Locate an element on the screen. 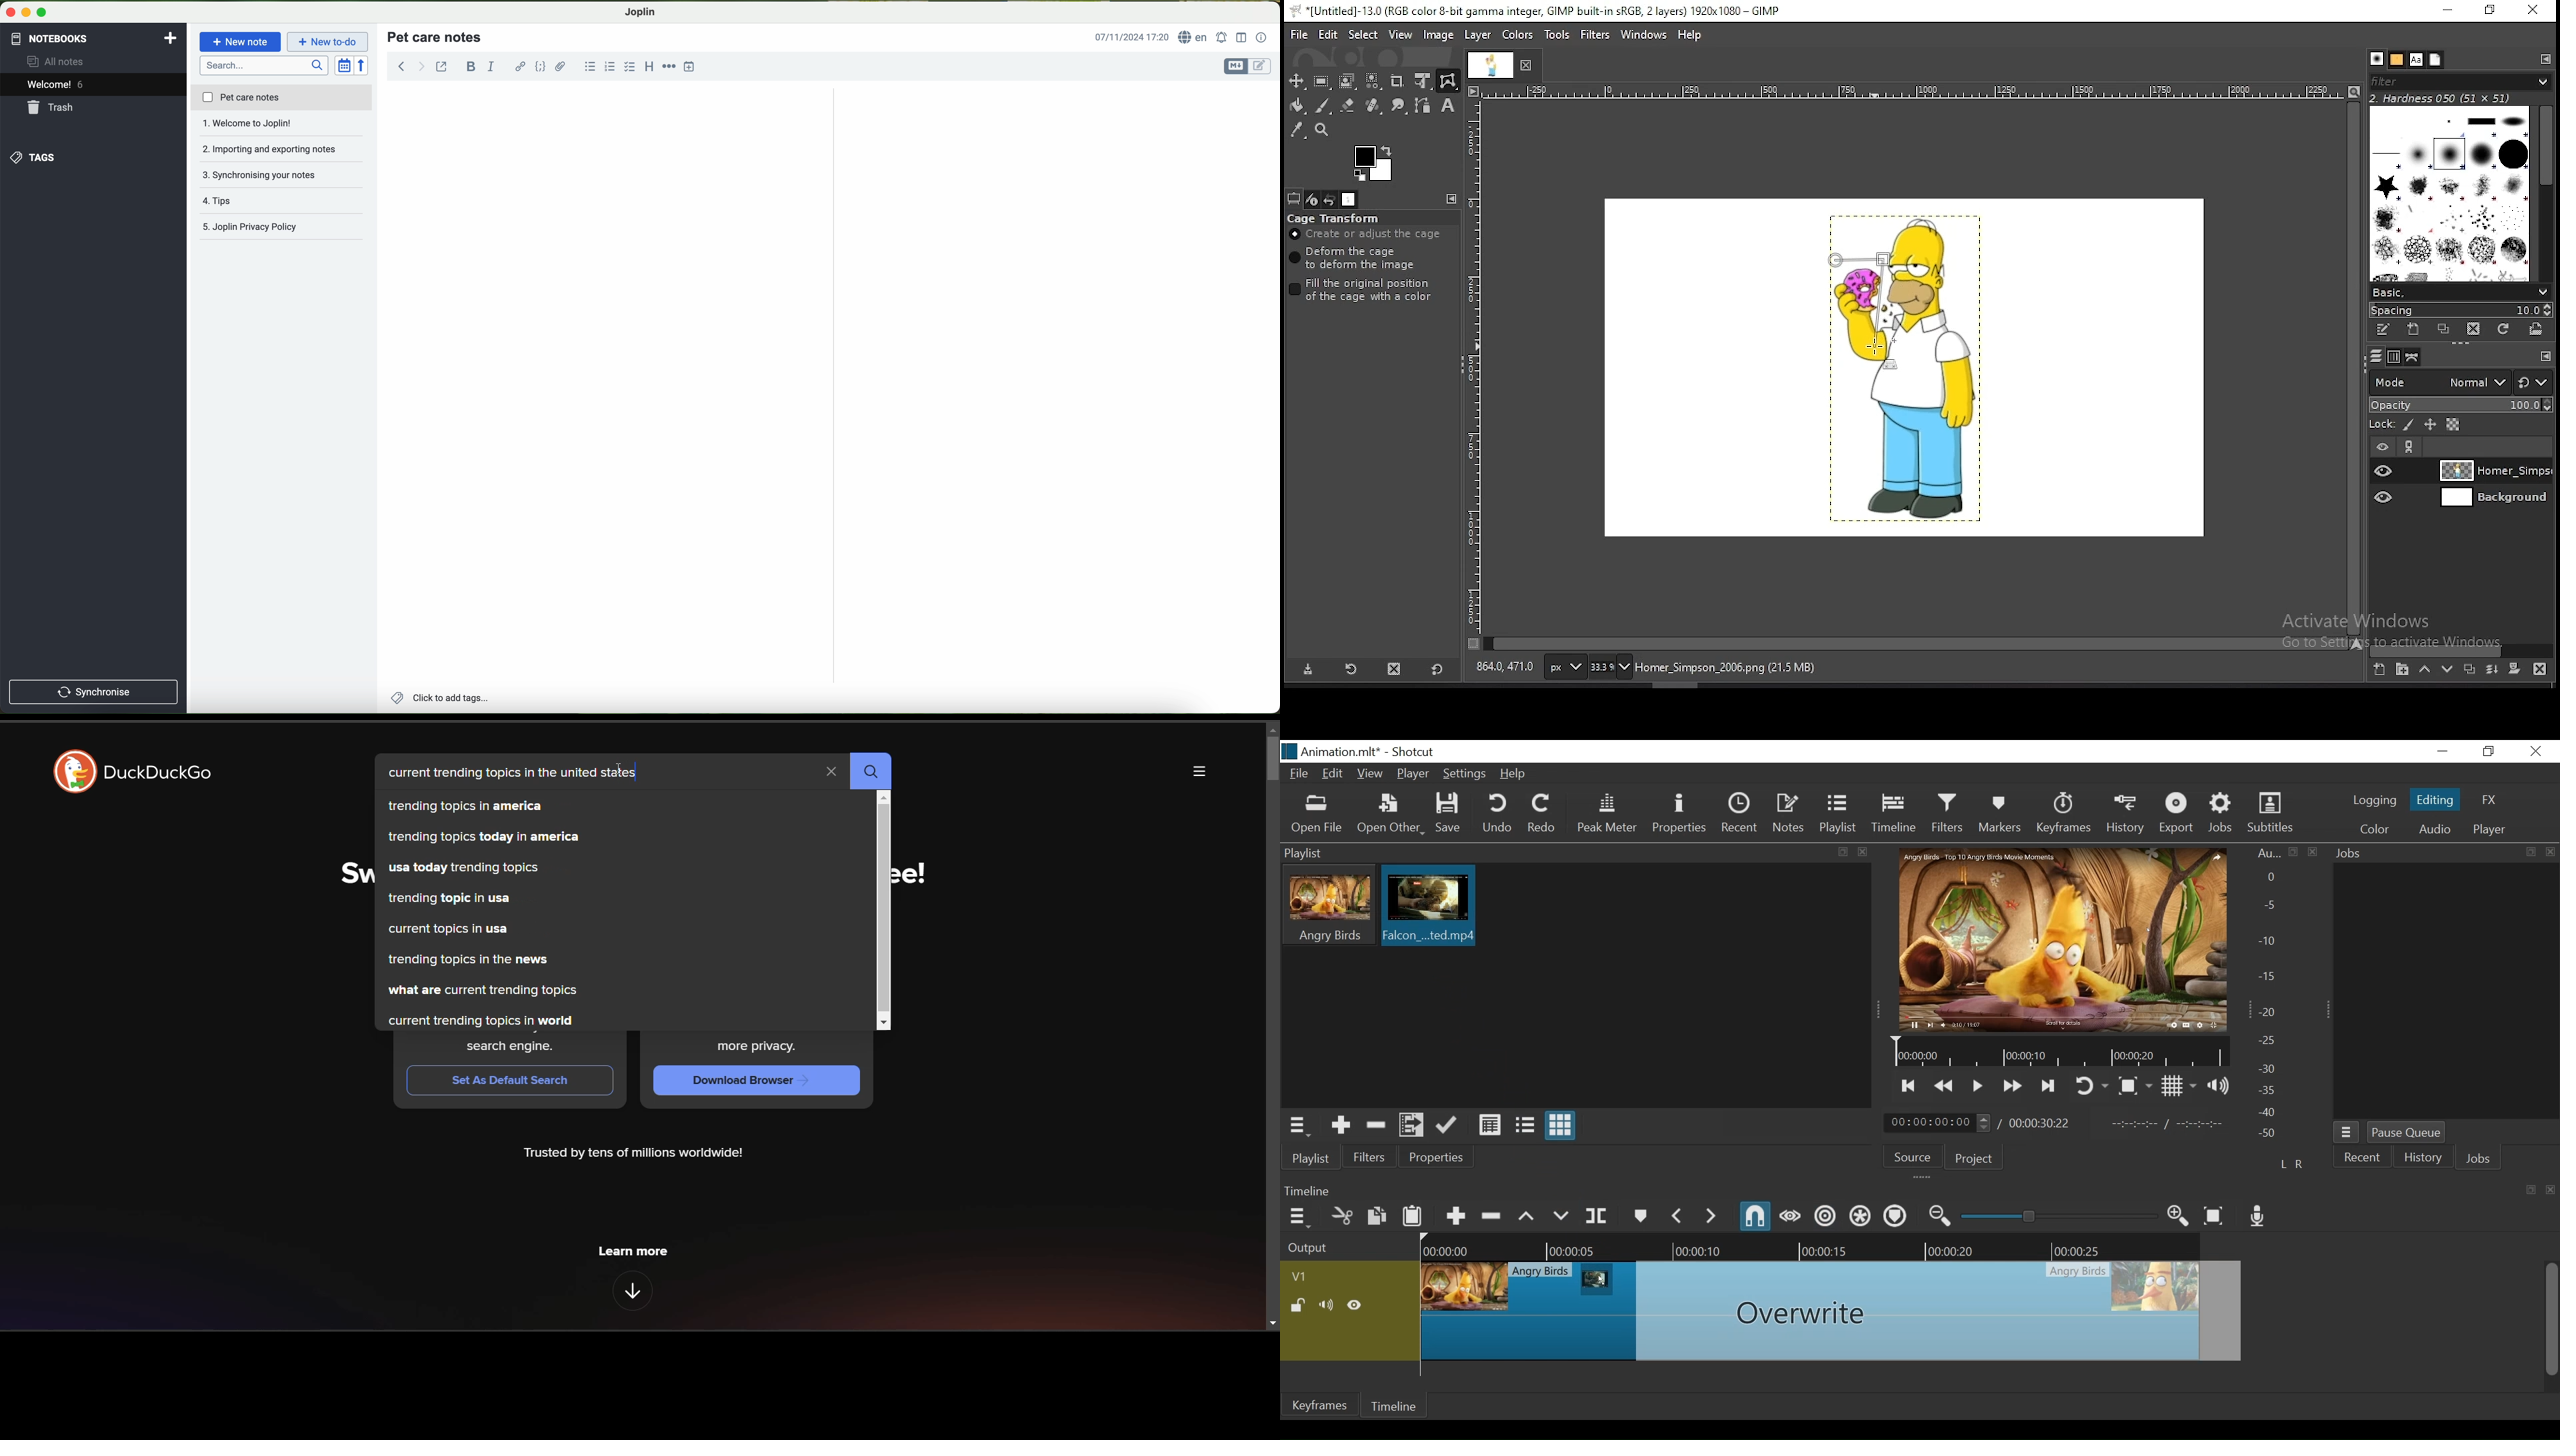 Image resolution: width=2576 pixels, height=1456 pixels. Open Other is located at coordinates (1390, 815).